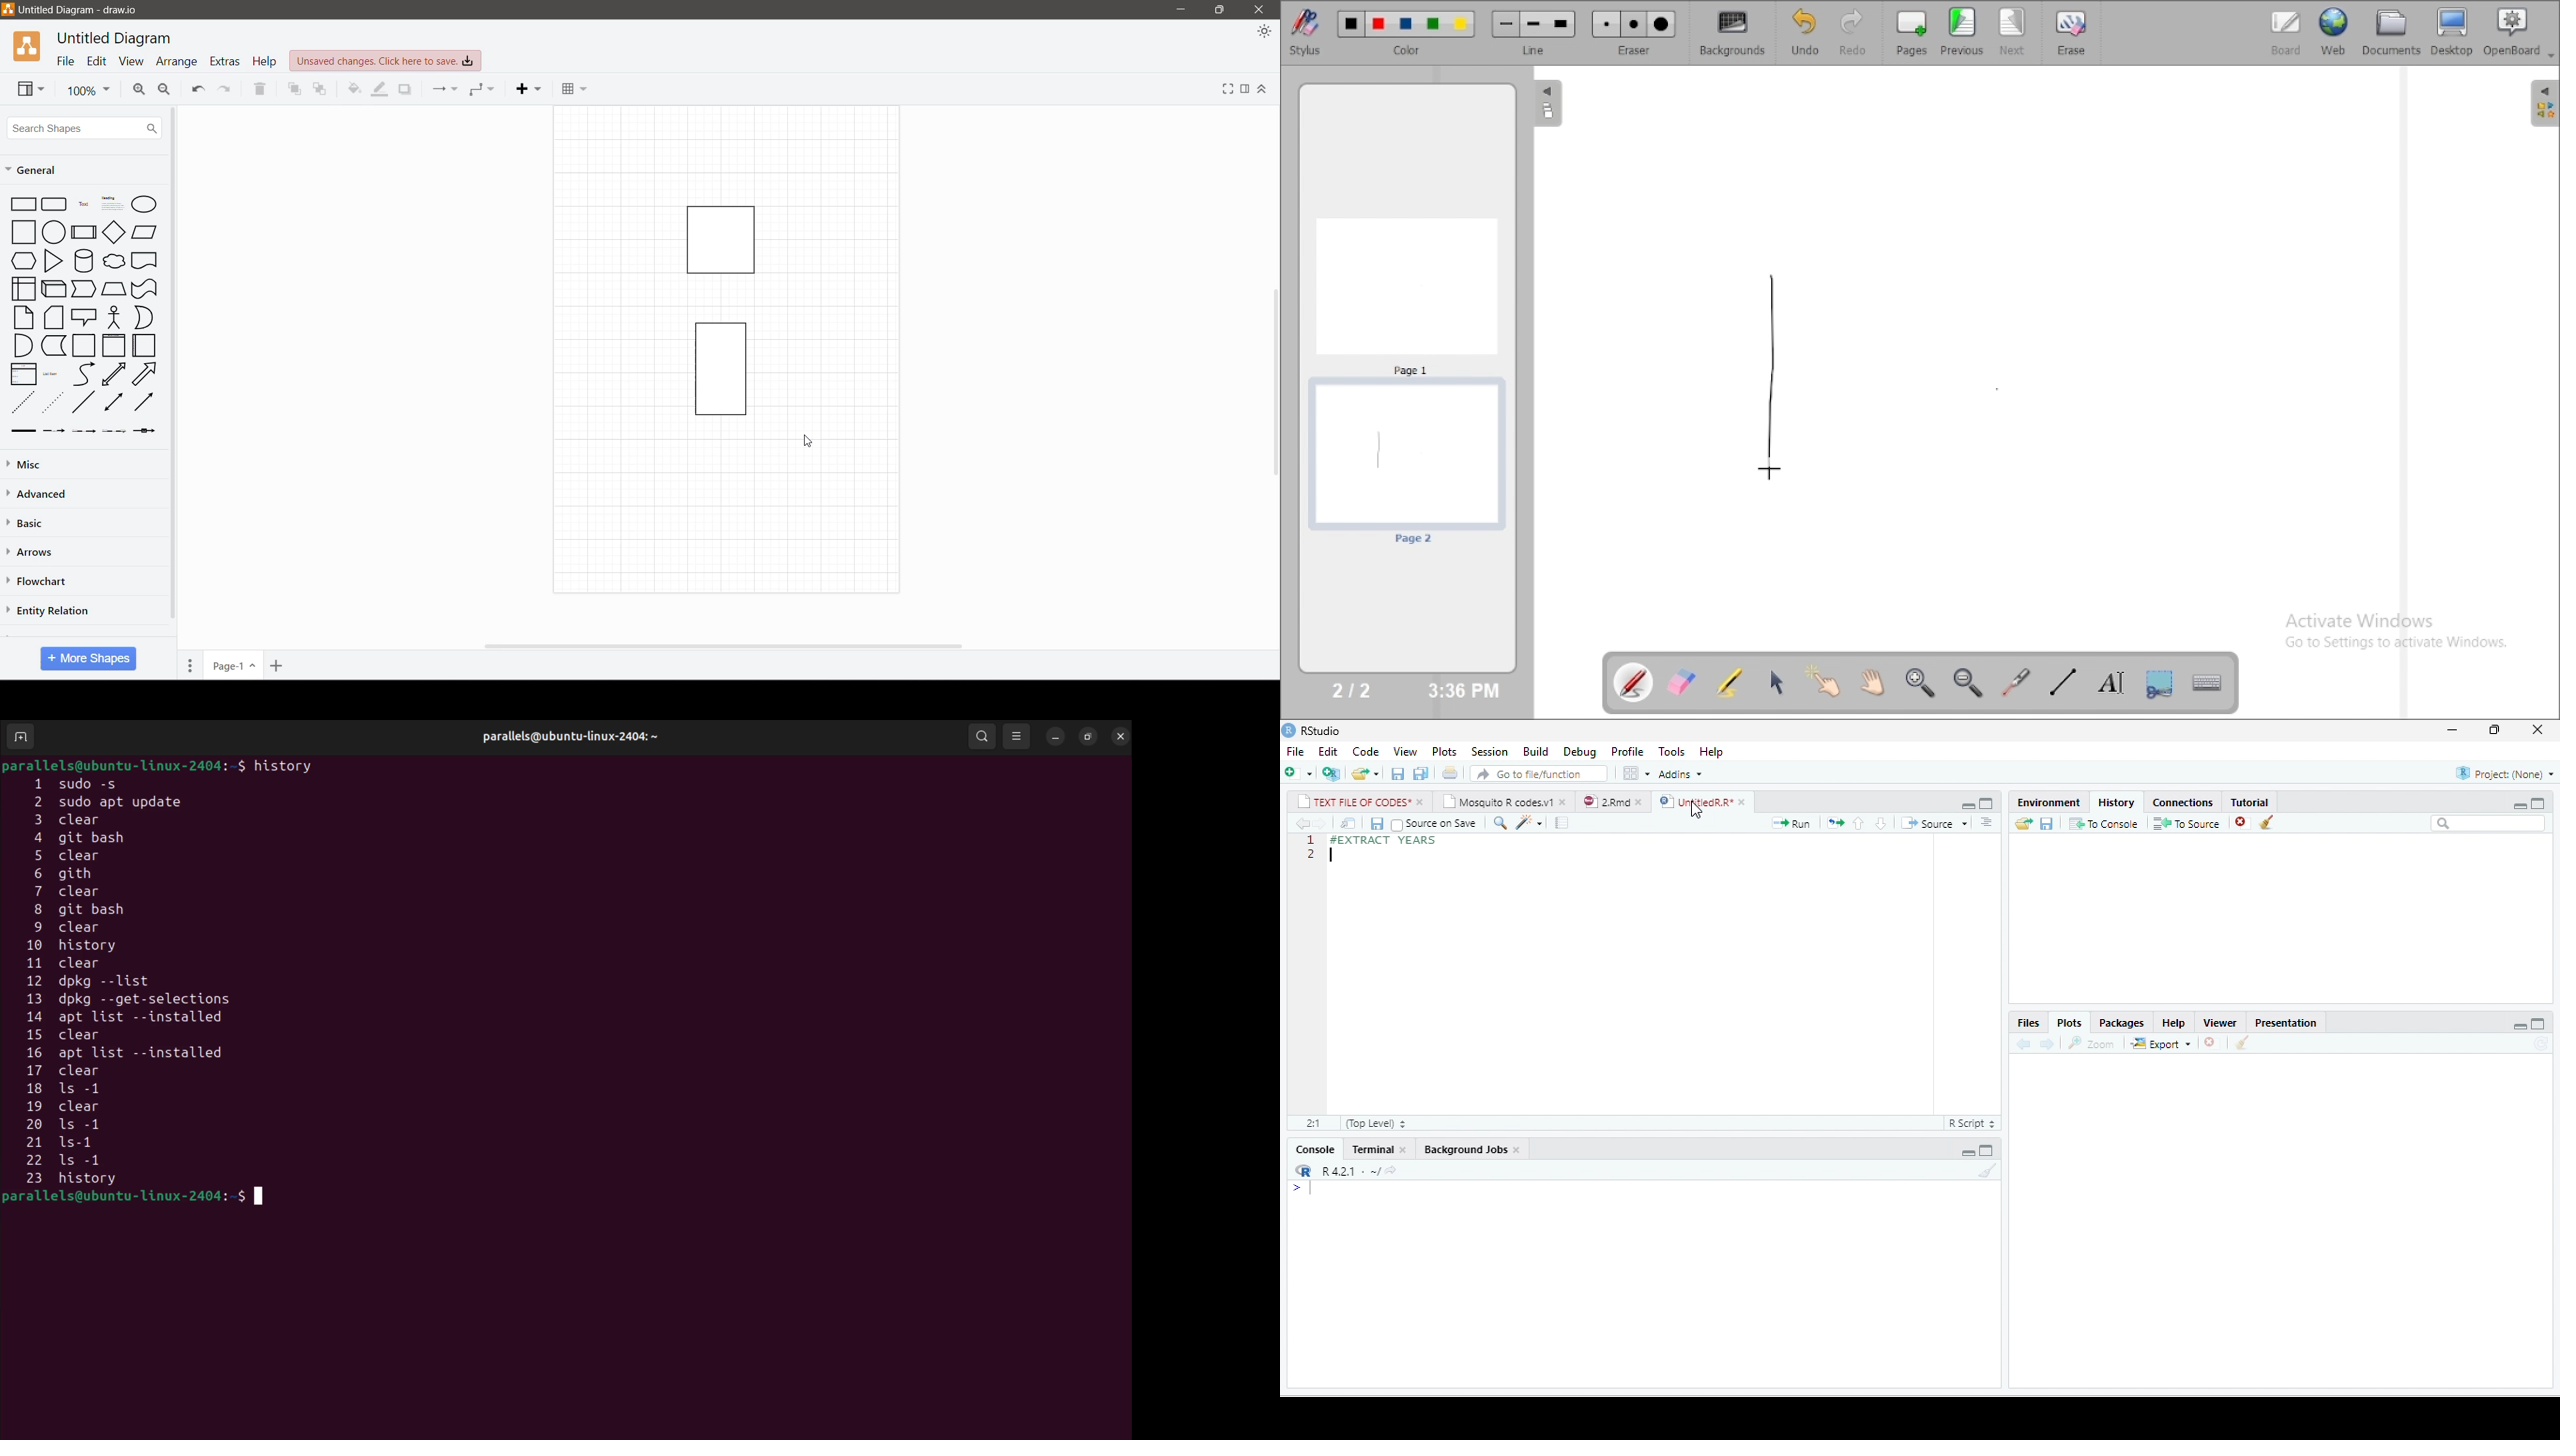  I want to click on save, so click(1398, 773).